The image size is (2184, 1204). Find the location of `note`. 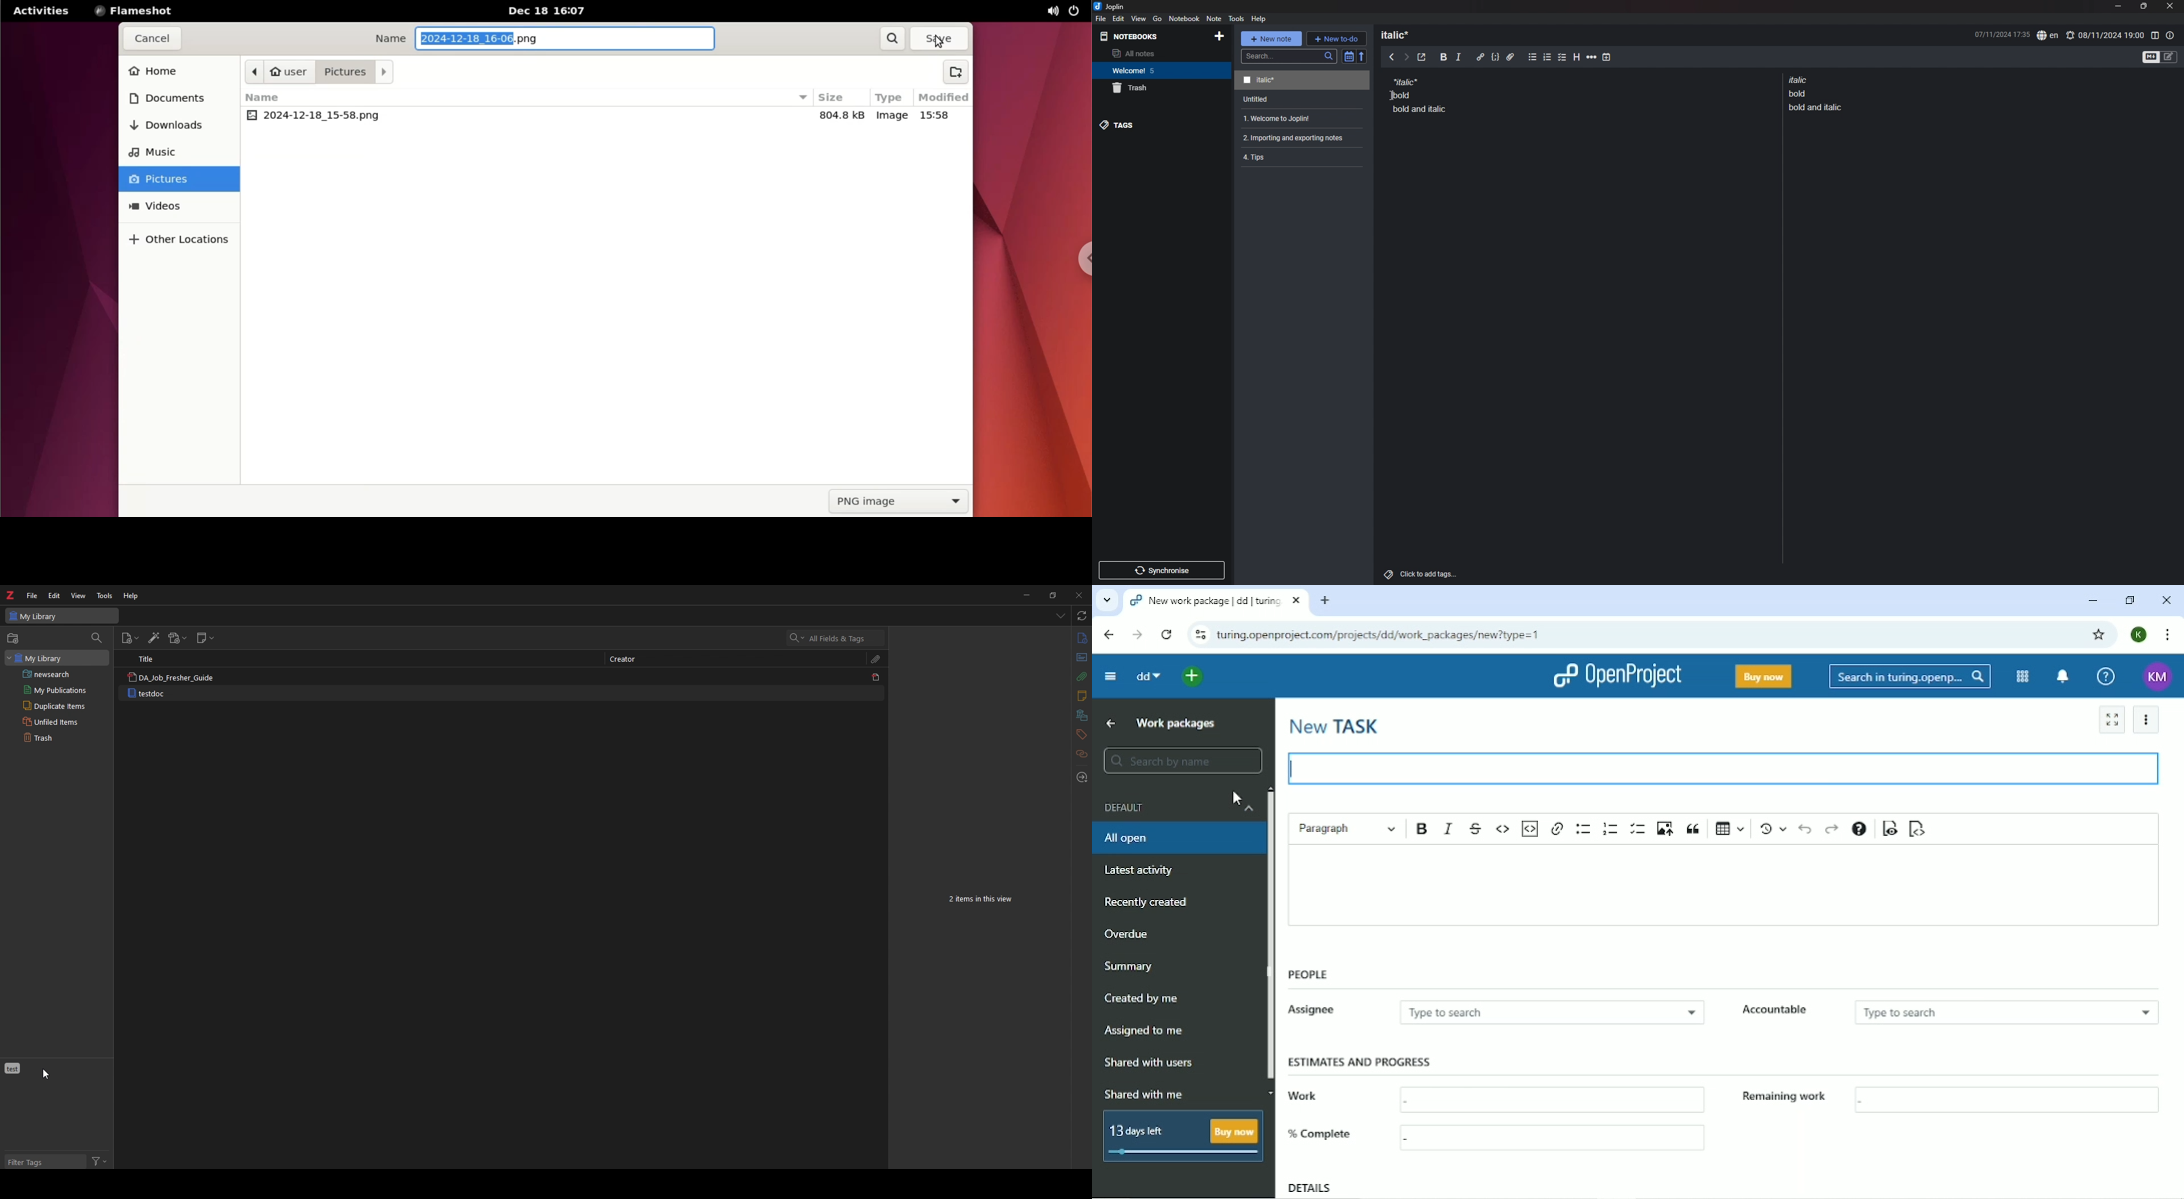

note is located at coordinates (1297, 138).